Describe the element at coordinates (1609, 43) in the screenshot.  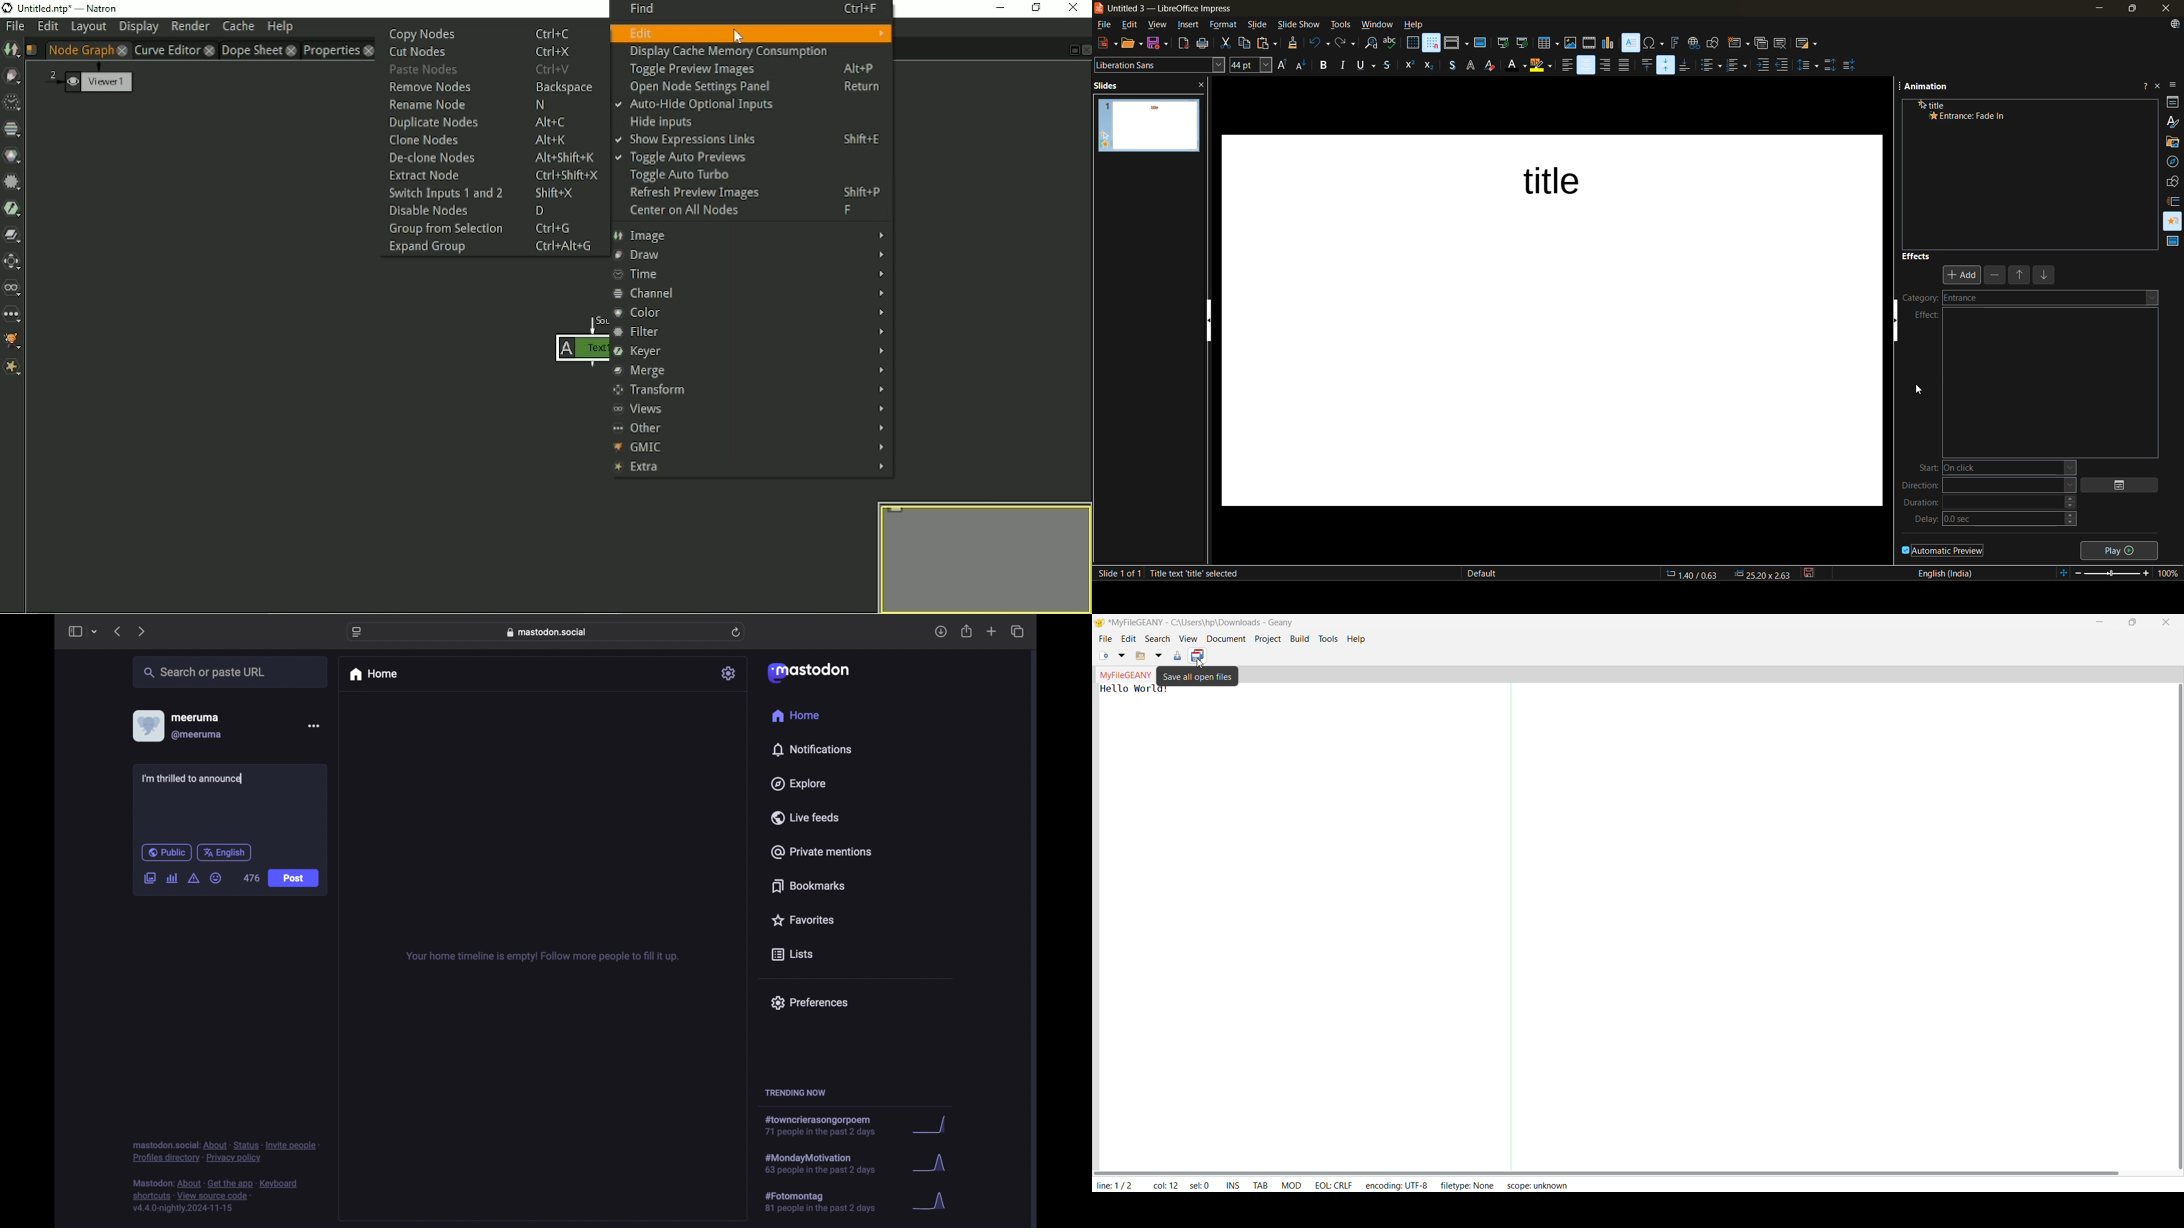
I see `insert chart` at that location.